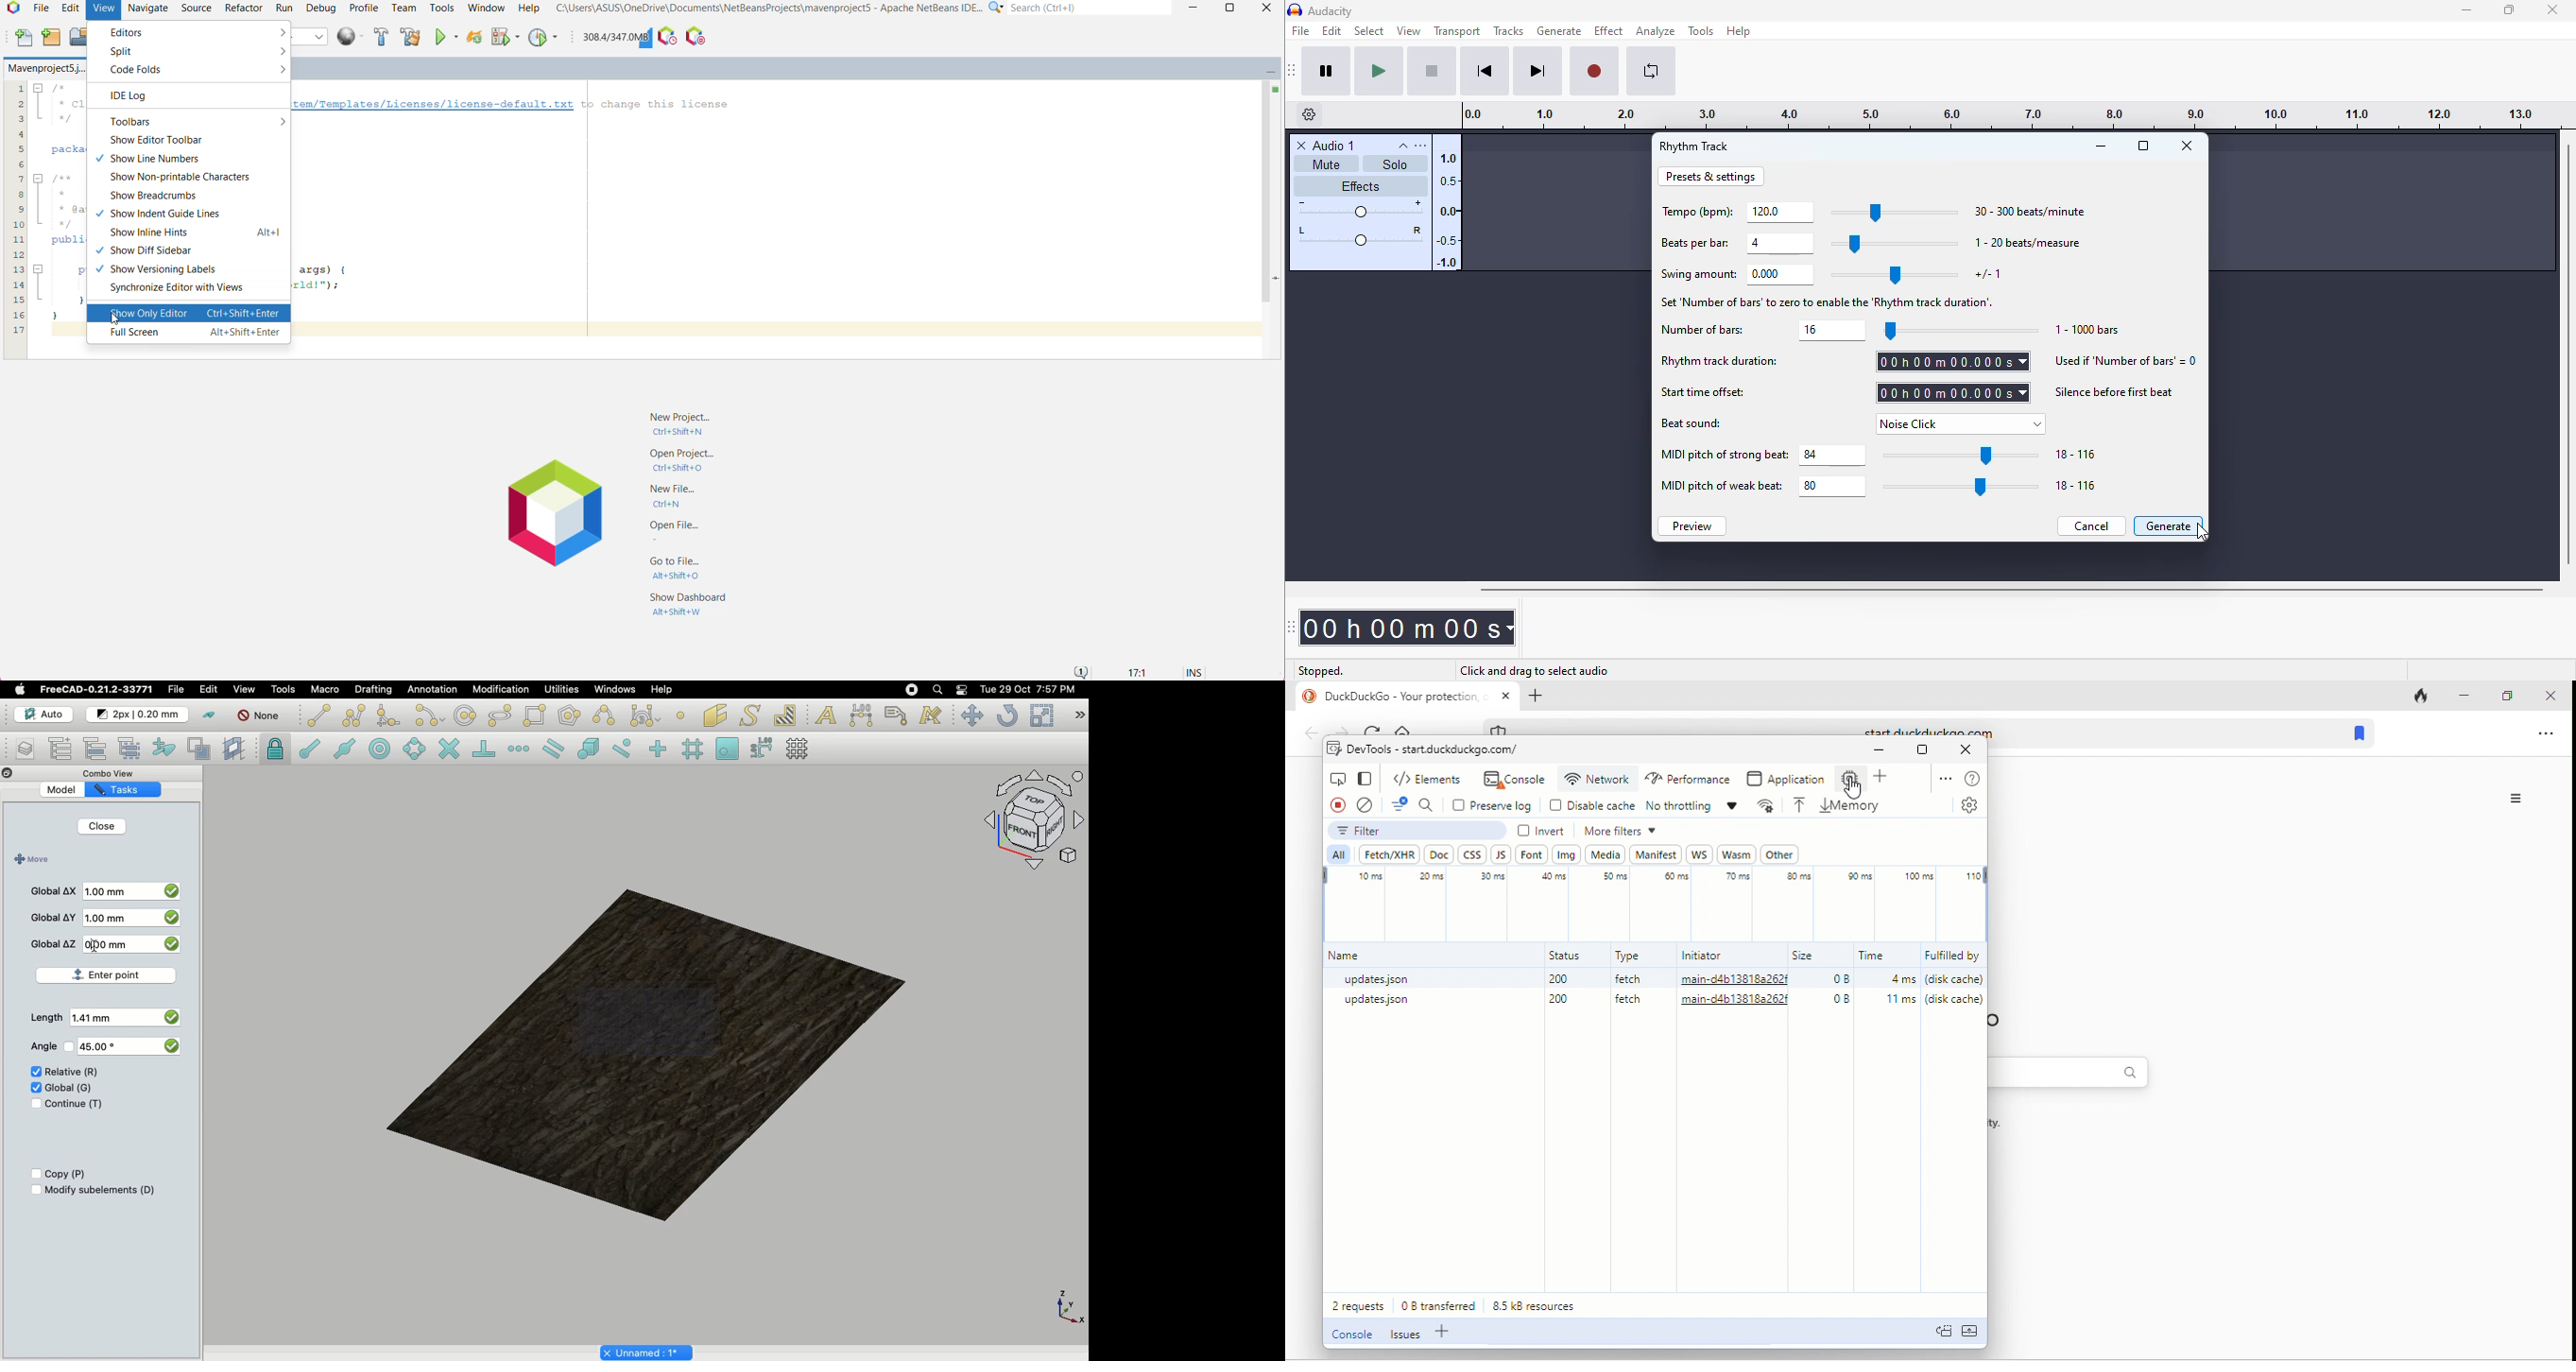  I want to click on Global Y, so click(54, 917).